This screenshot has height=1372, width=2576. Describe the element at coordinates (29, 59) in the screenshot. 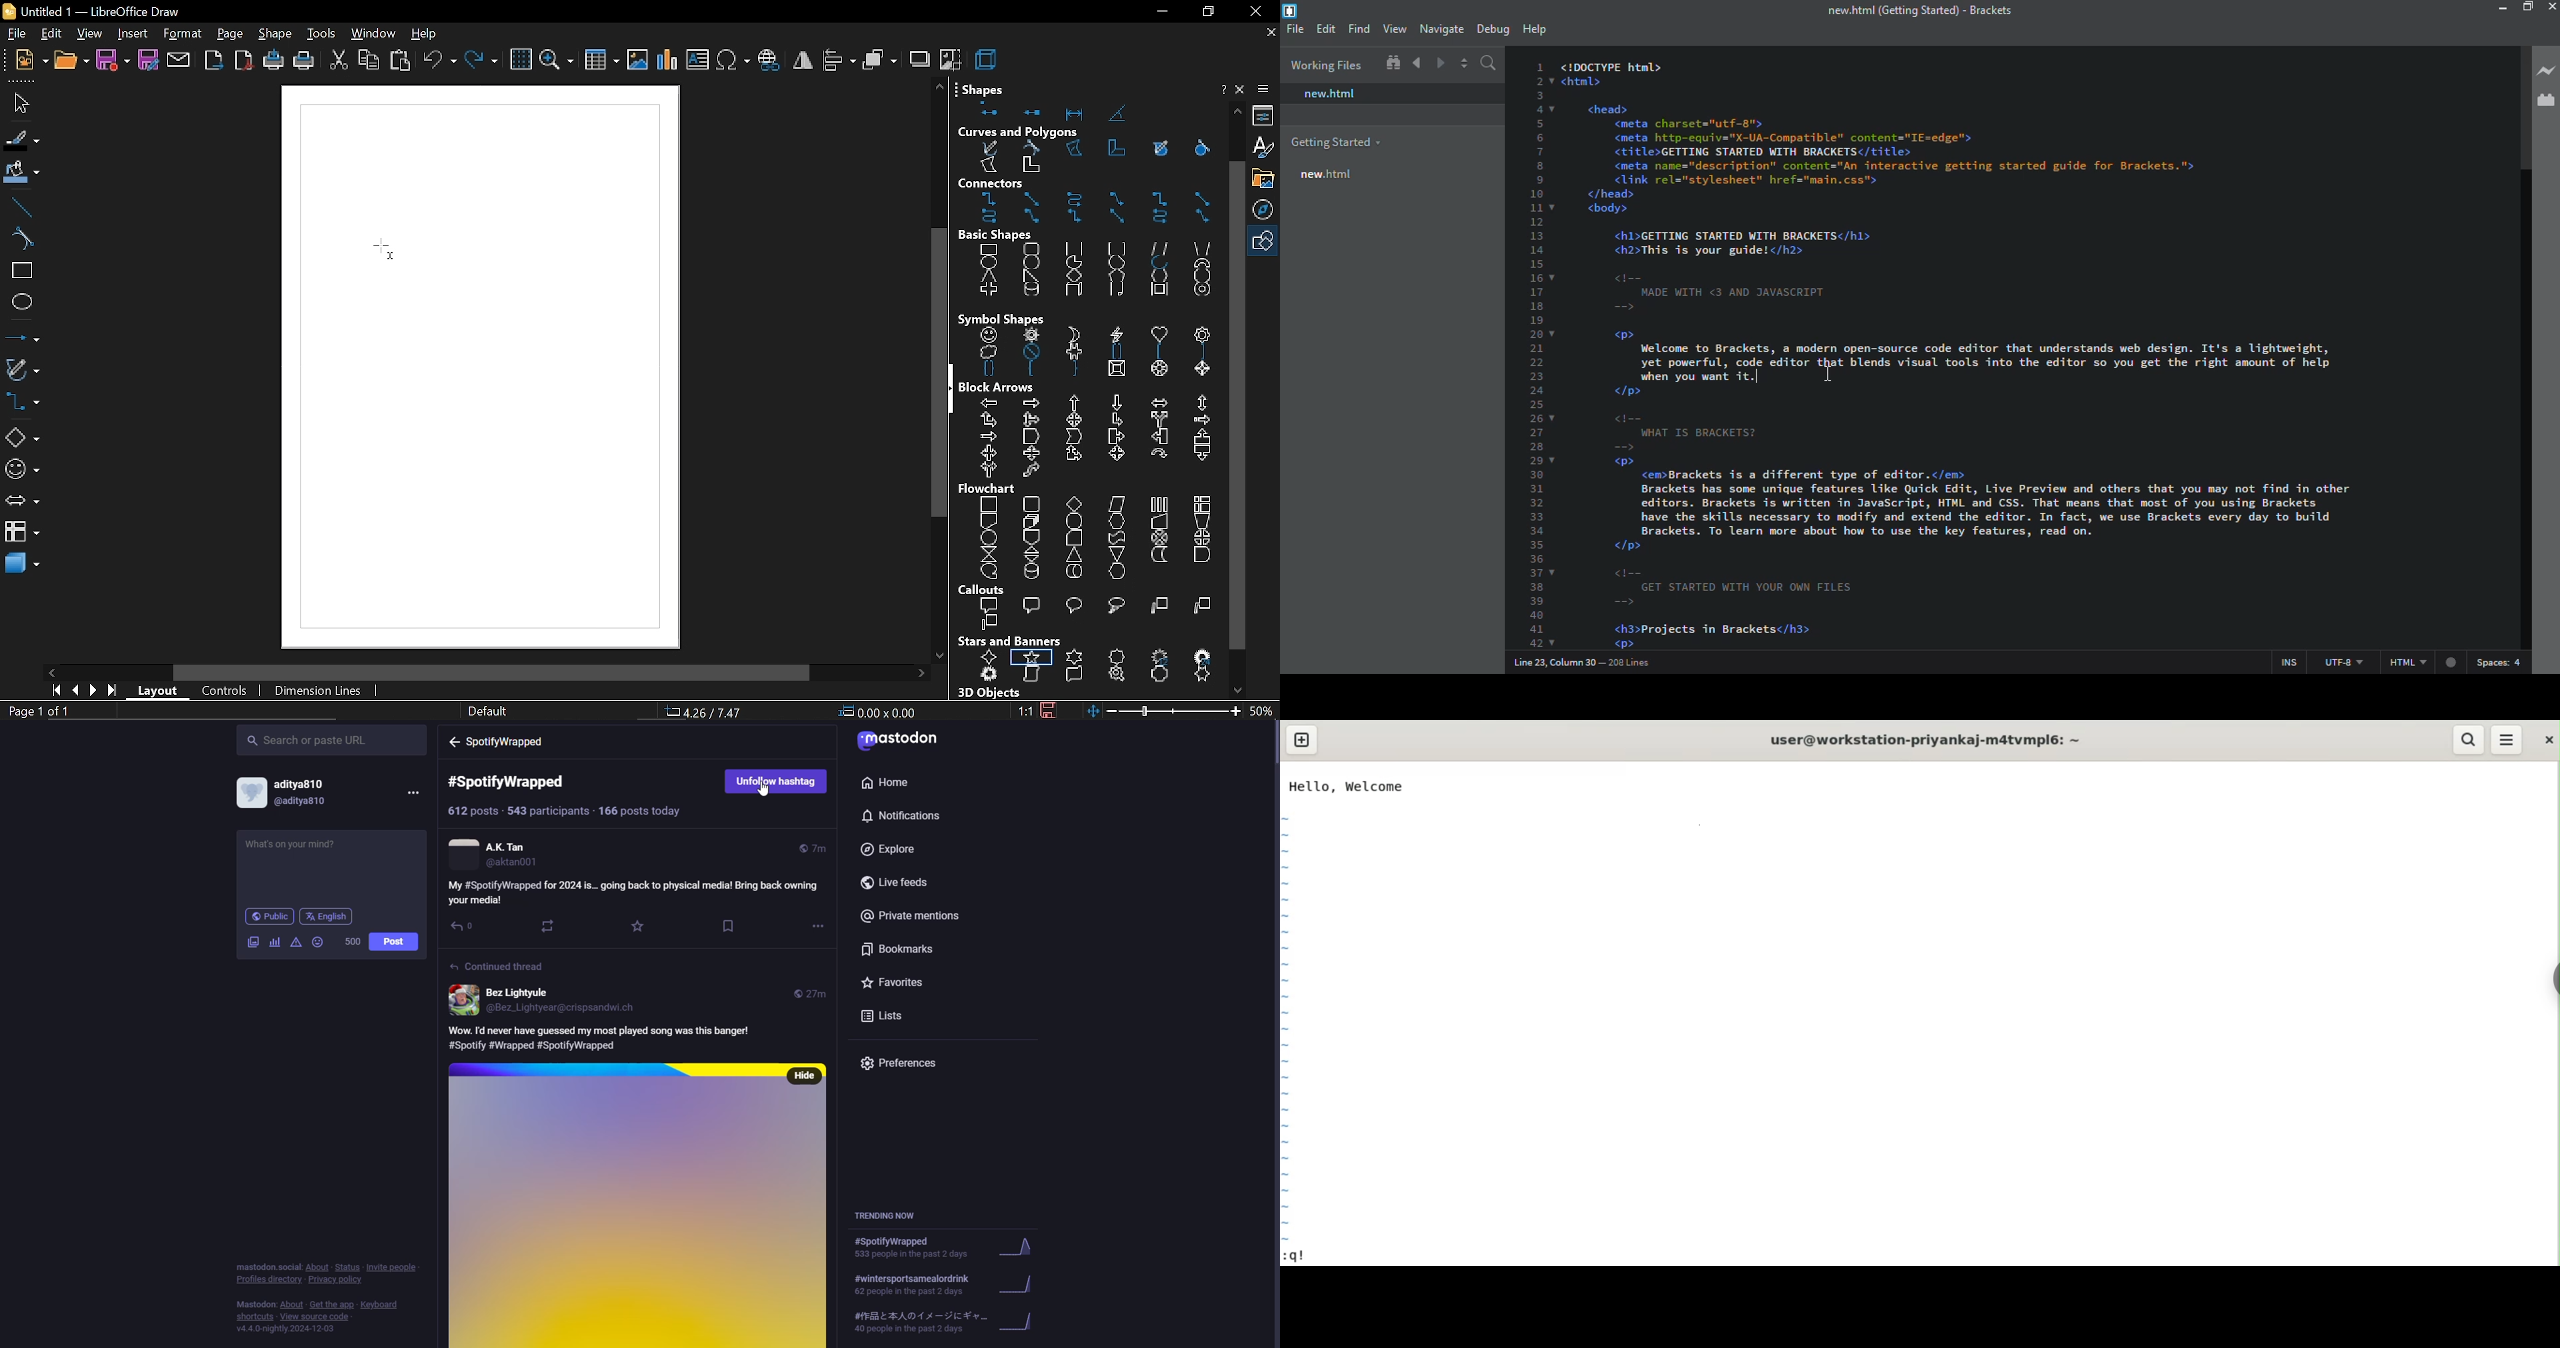

I see `new` at that location.